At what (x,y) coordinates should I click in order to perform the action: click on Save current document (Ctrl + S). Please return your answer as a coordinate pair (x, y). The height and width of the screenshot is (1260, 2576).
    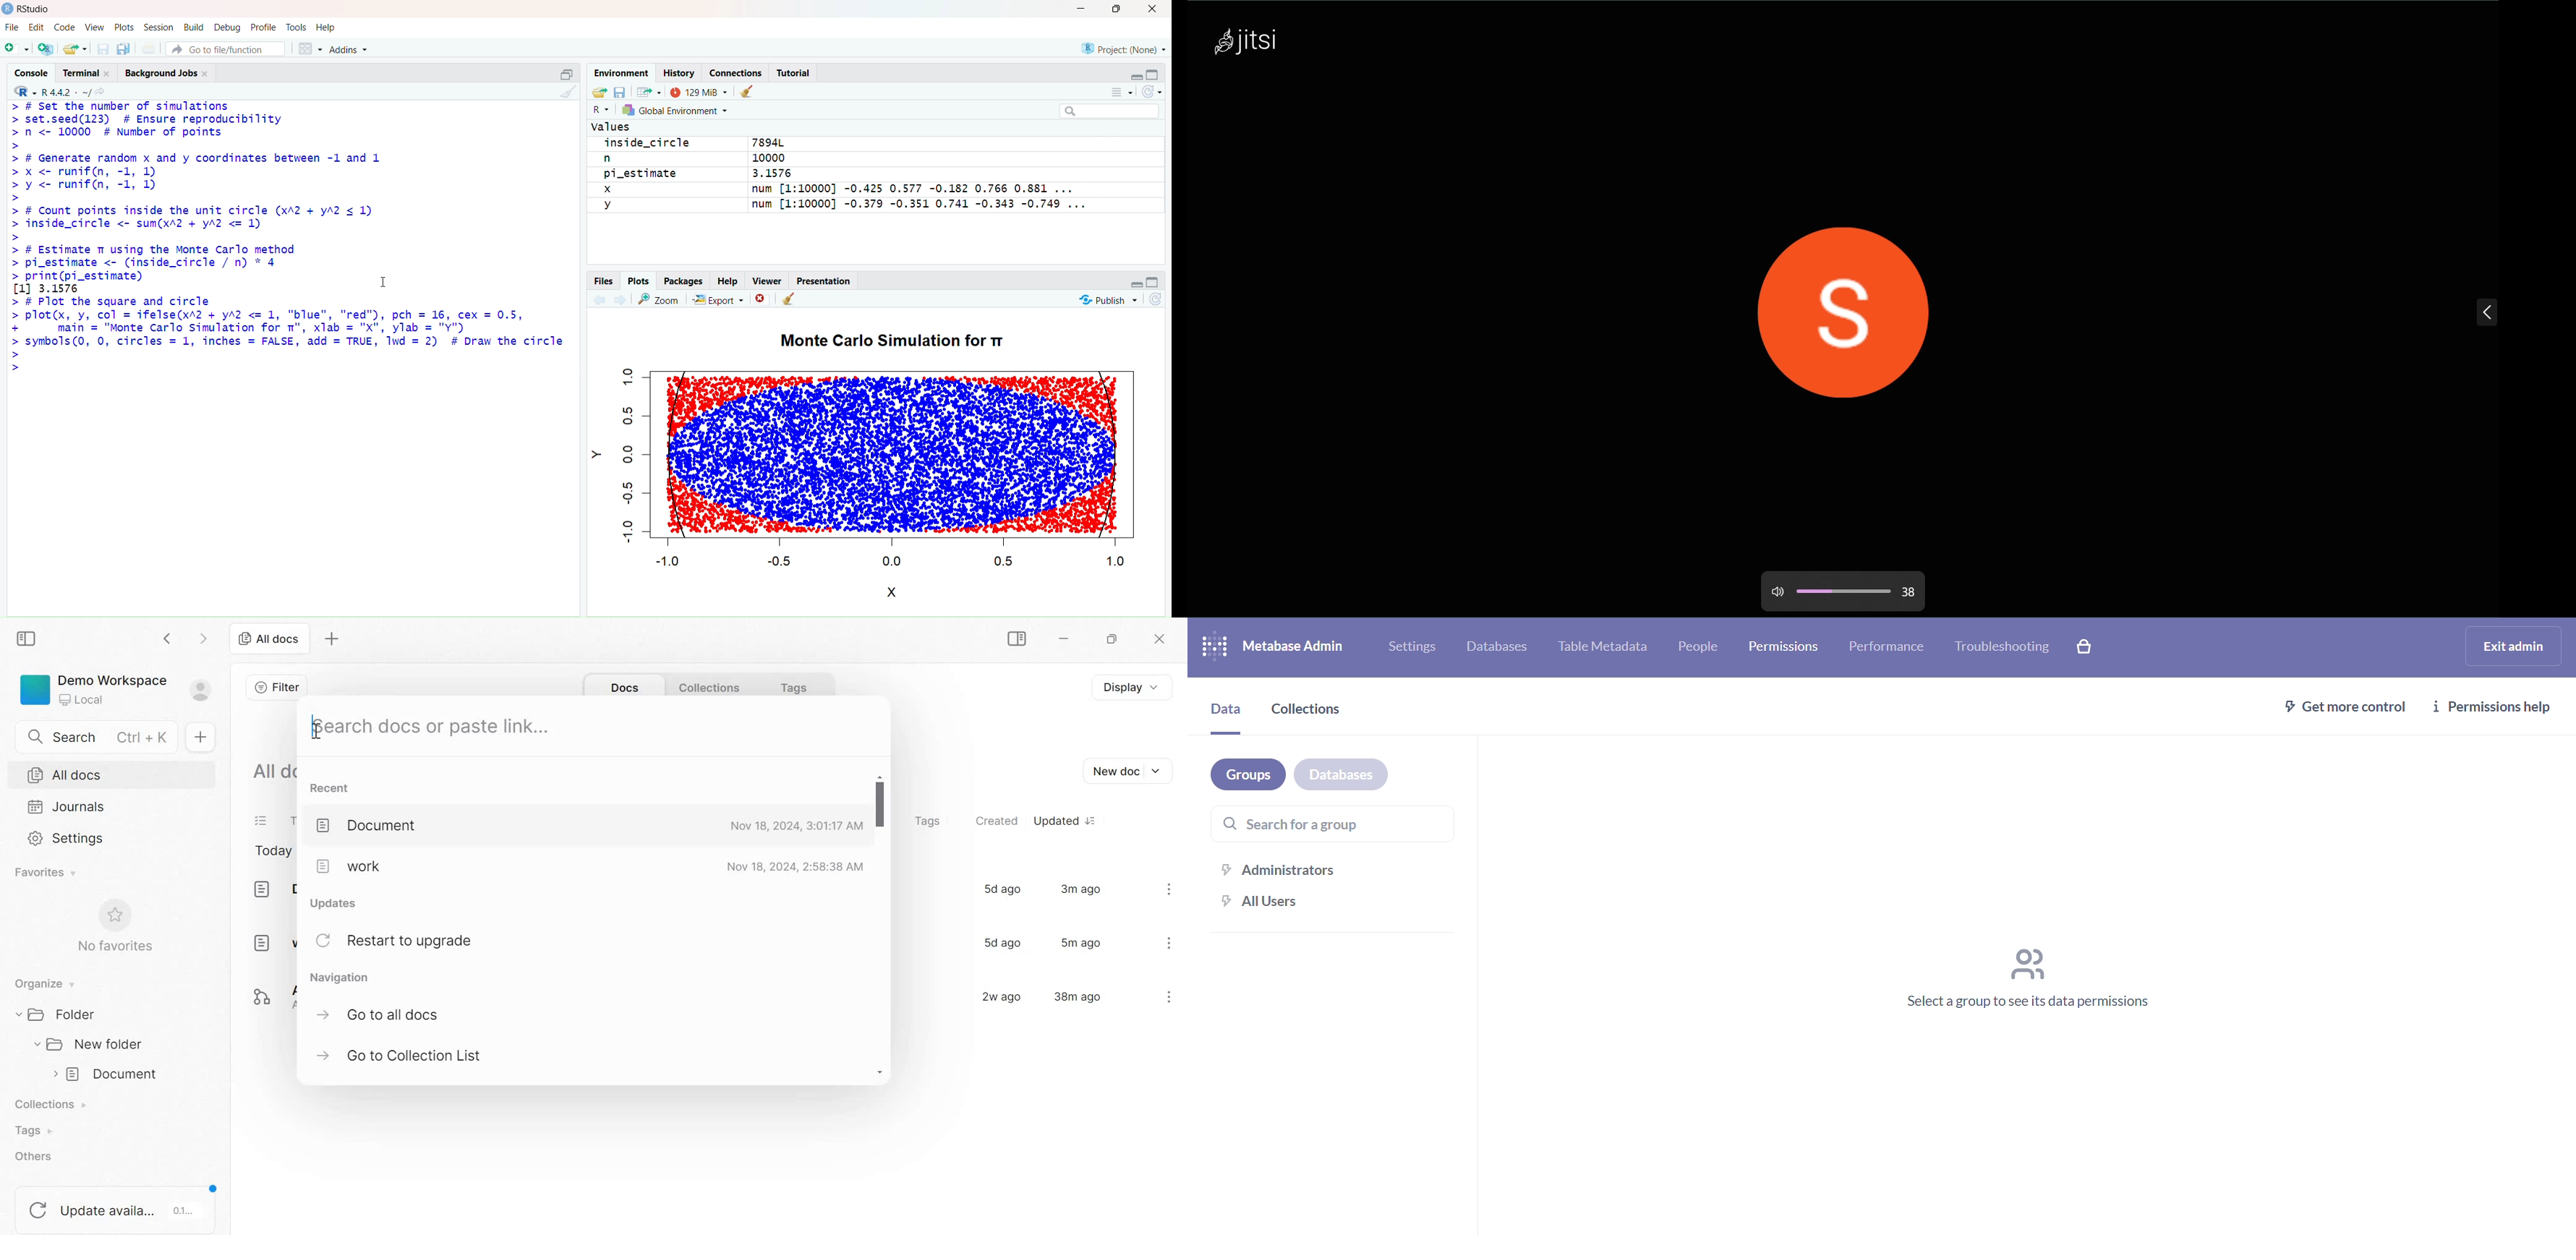
    Looking at the image, I should click on (101, 47).